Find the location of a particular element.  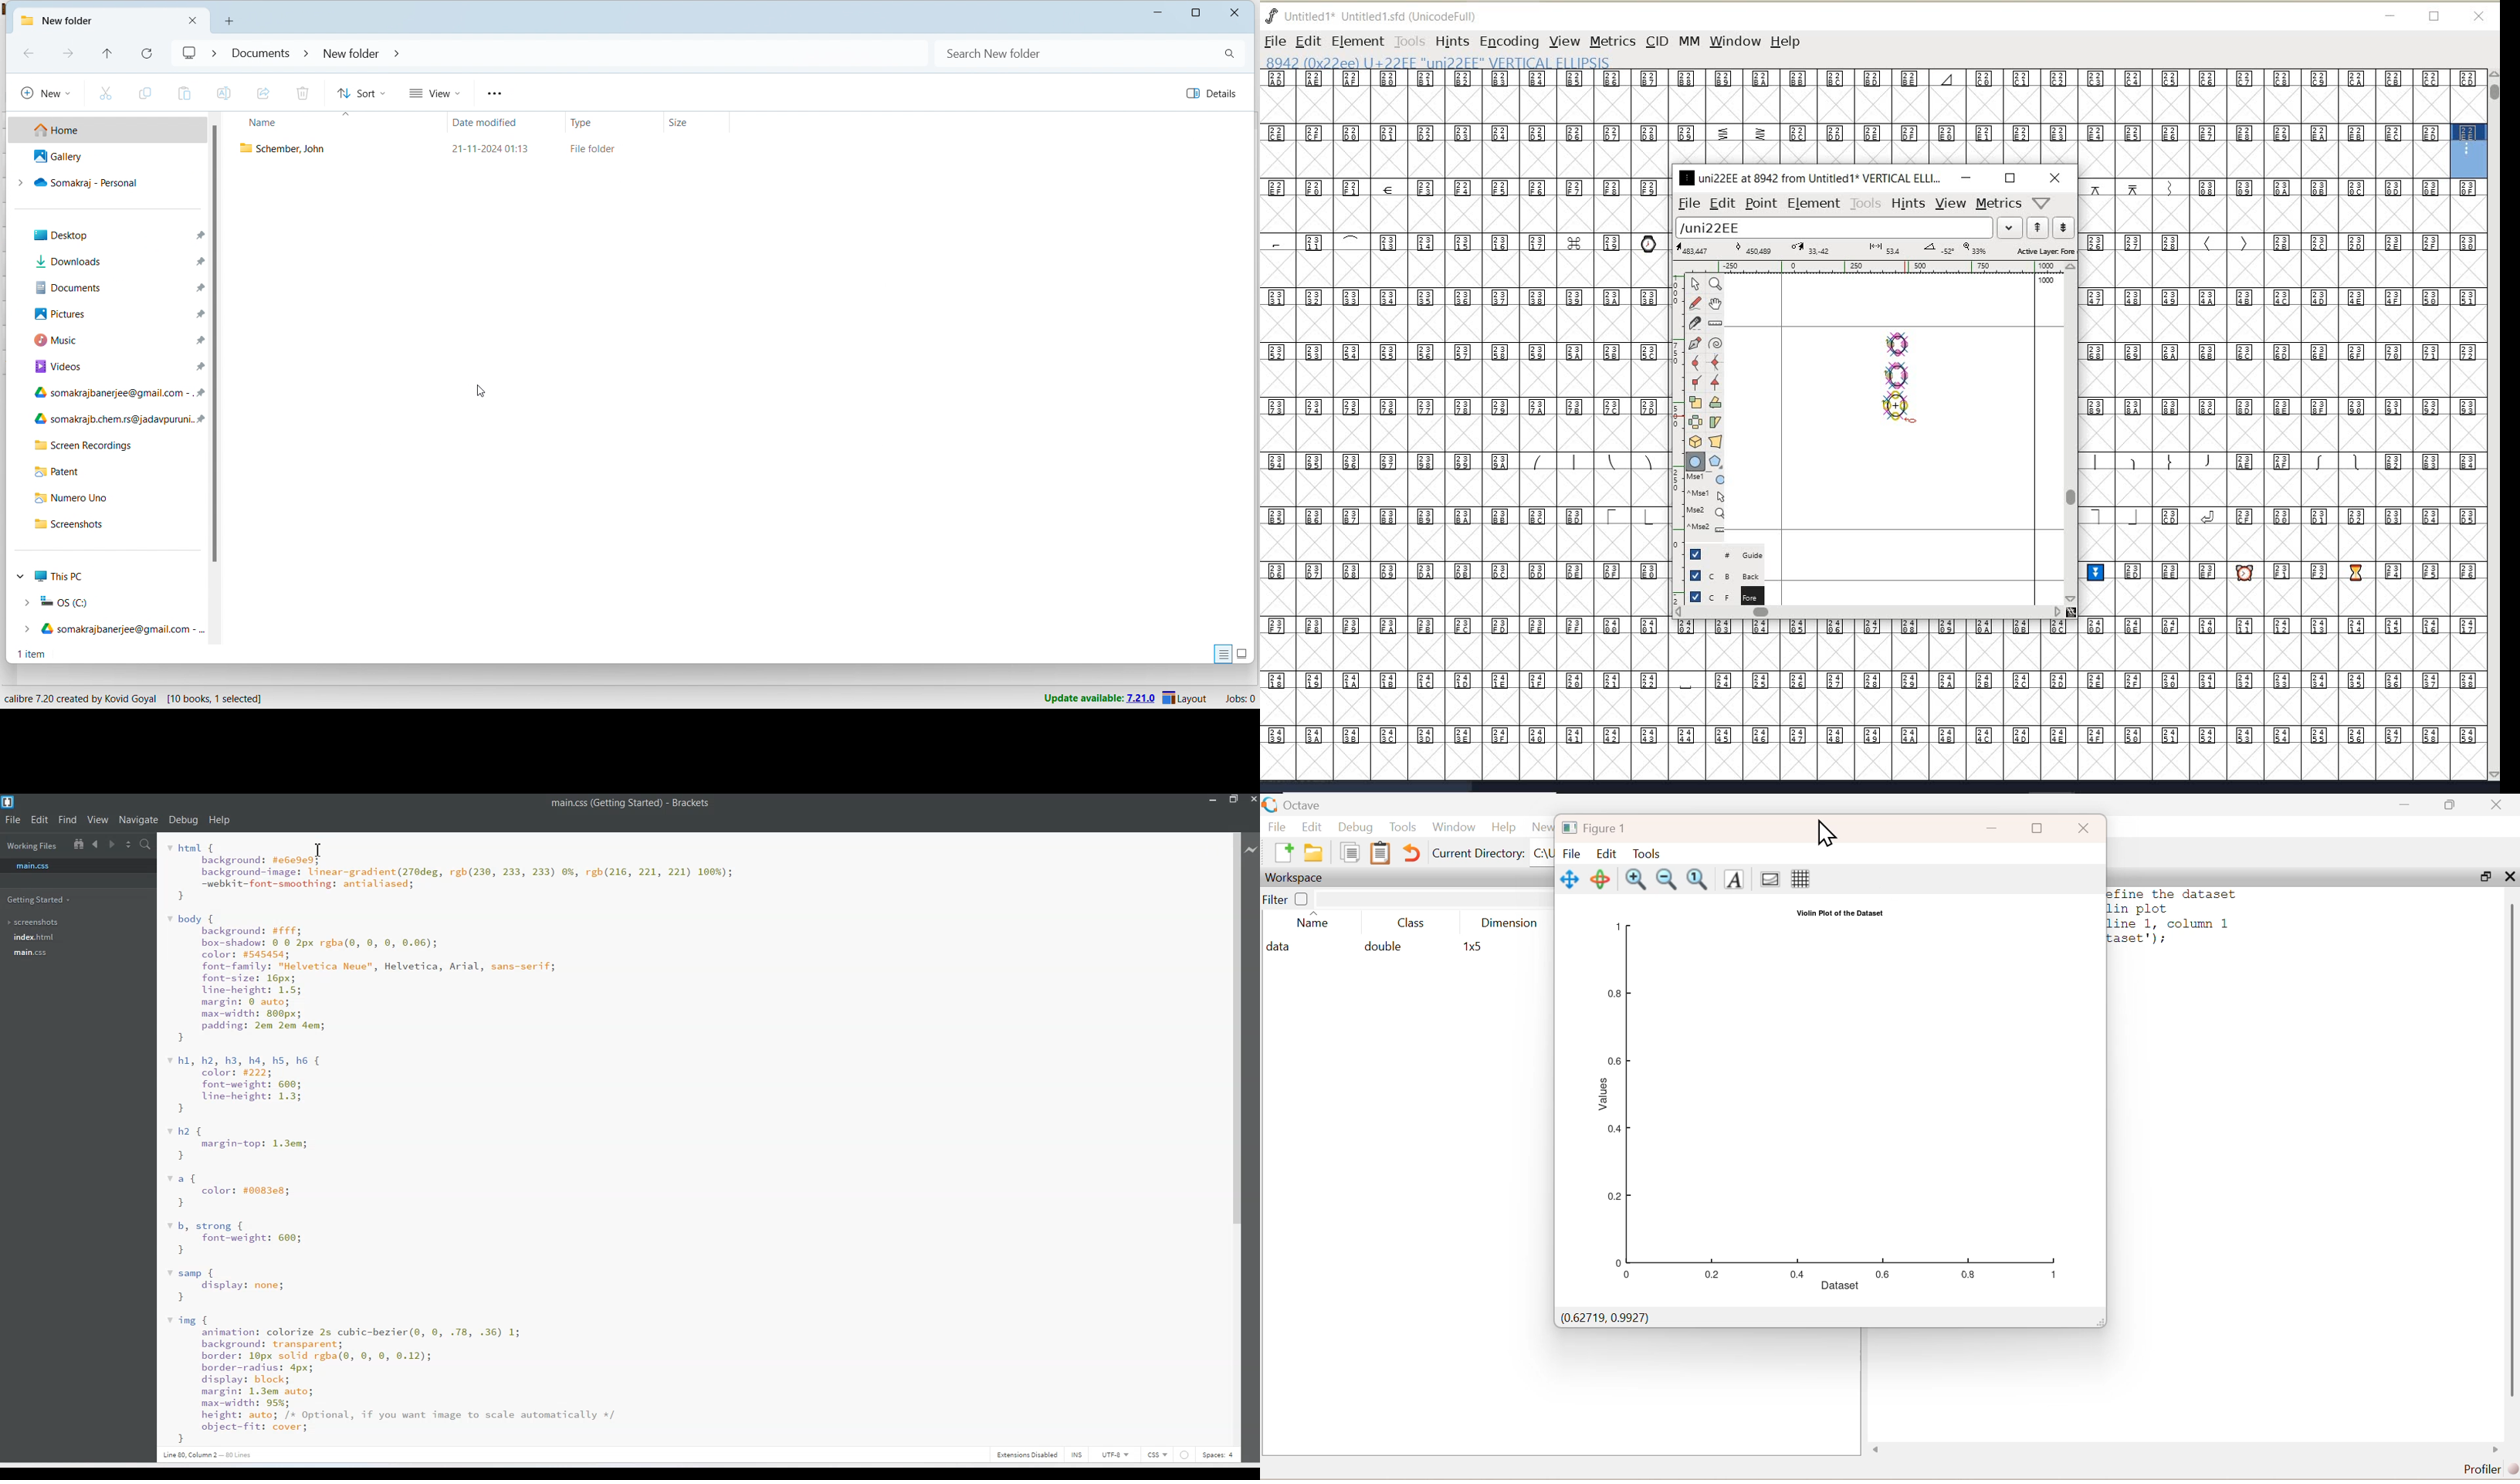

close is located at coordinates (2498, 804).